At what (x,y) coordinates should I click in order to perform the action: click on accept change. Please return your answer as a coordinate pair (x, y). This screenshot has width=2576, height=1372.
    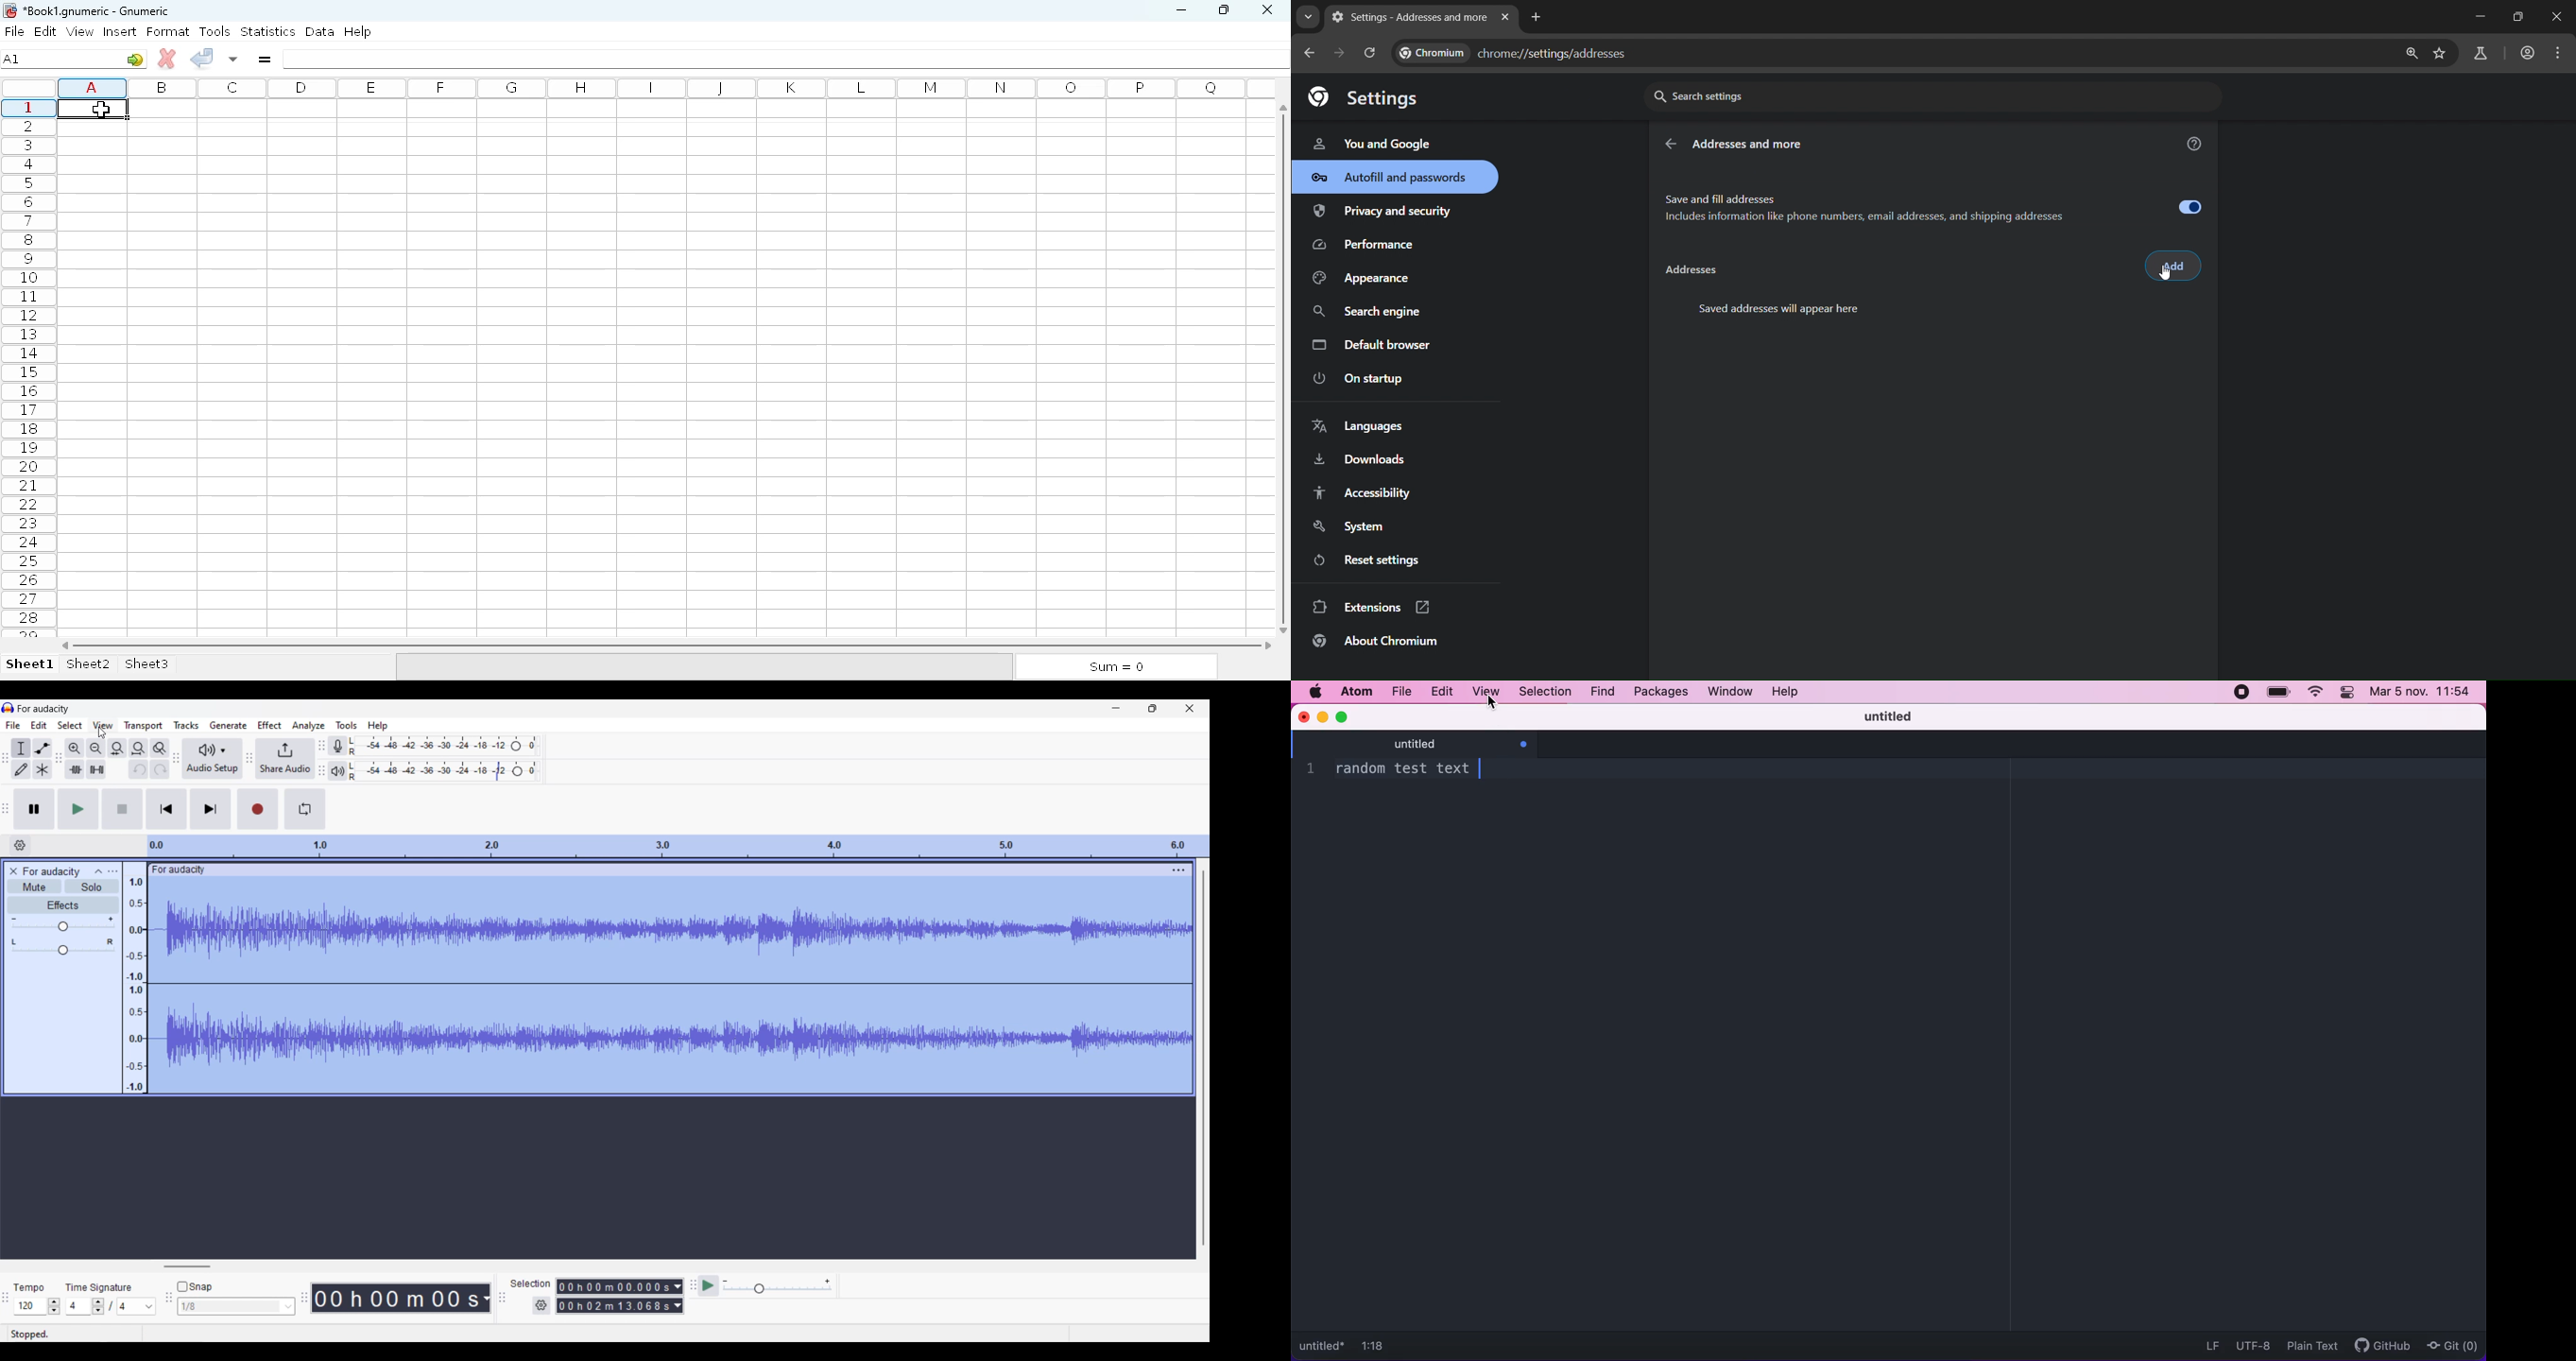
    Looking at the image, I should click on (201, 57).